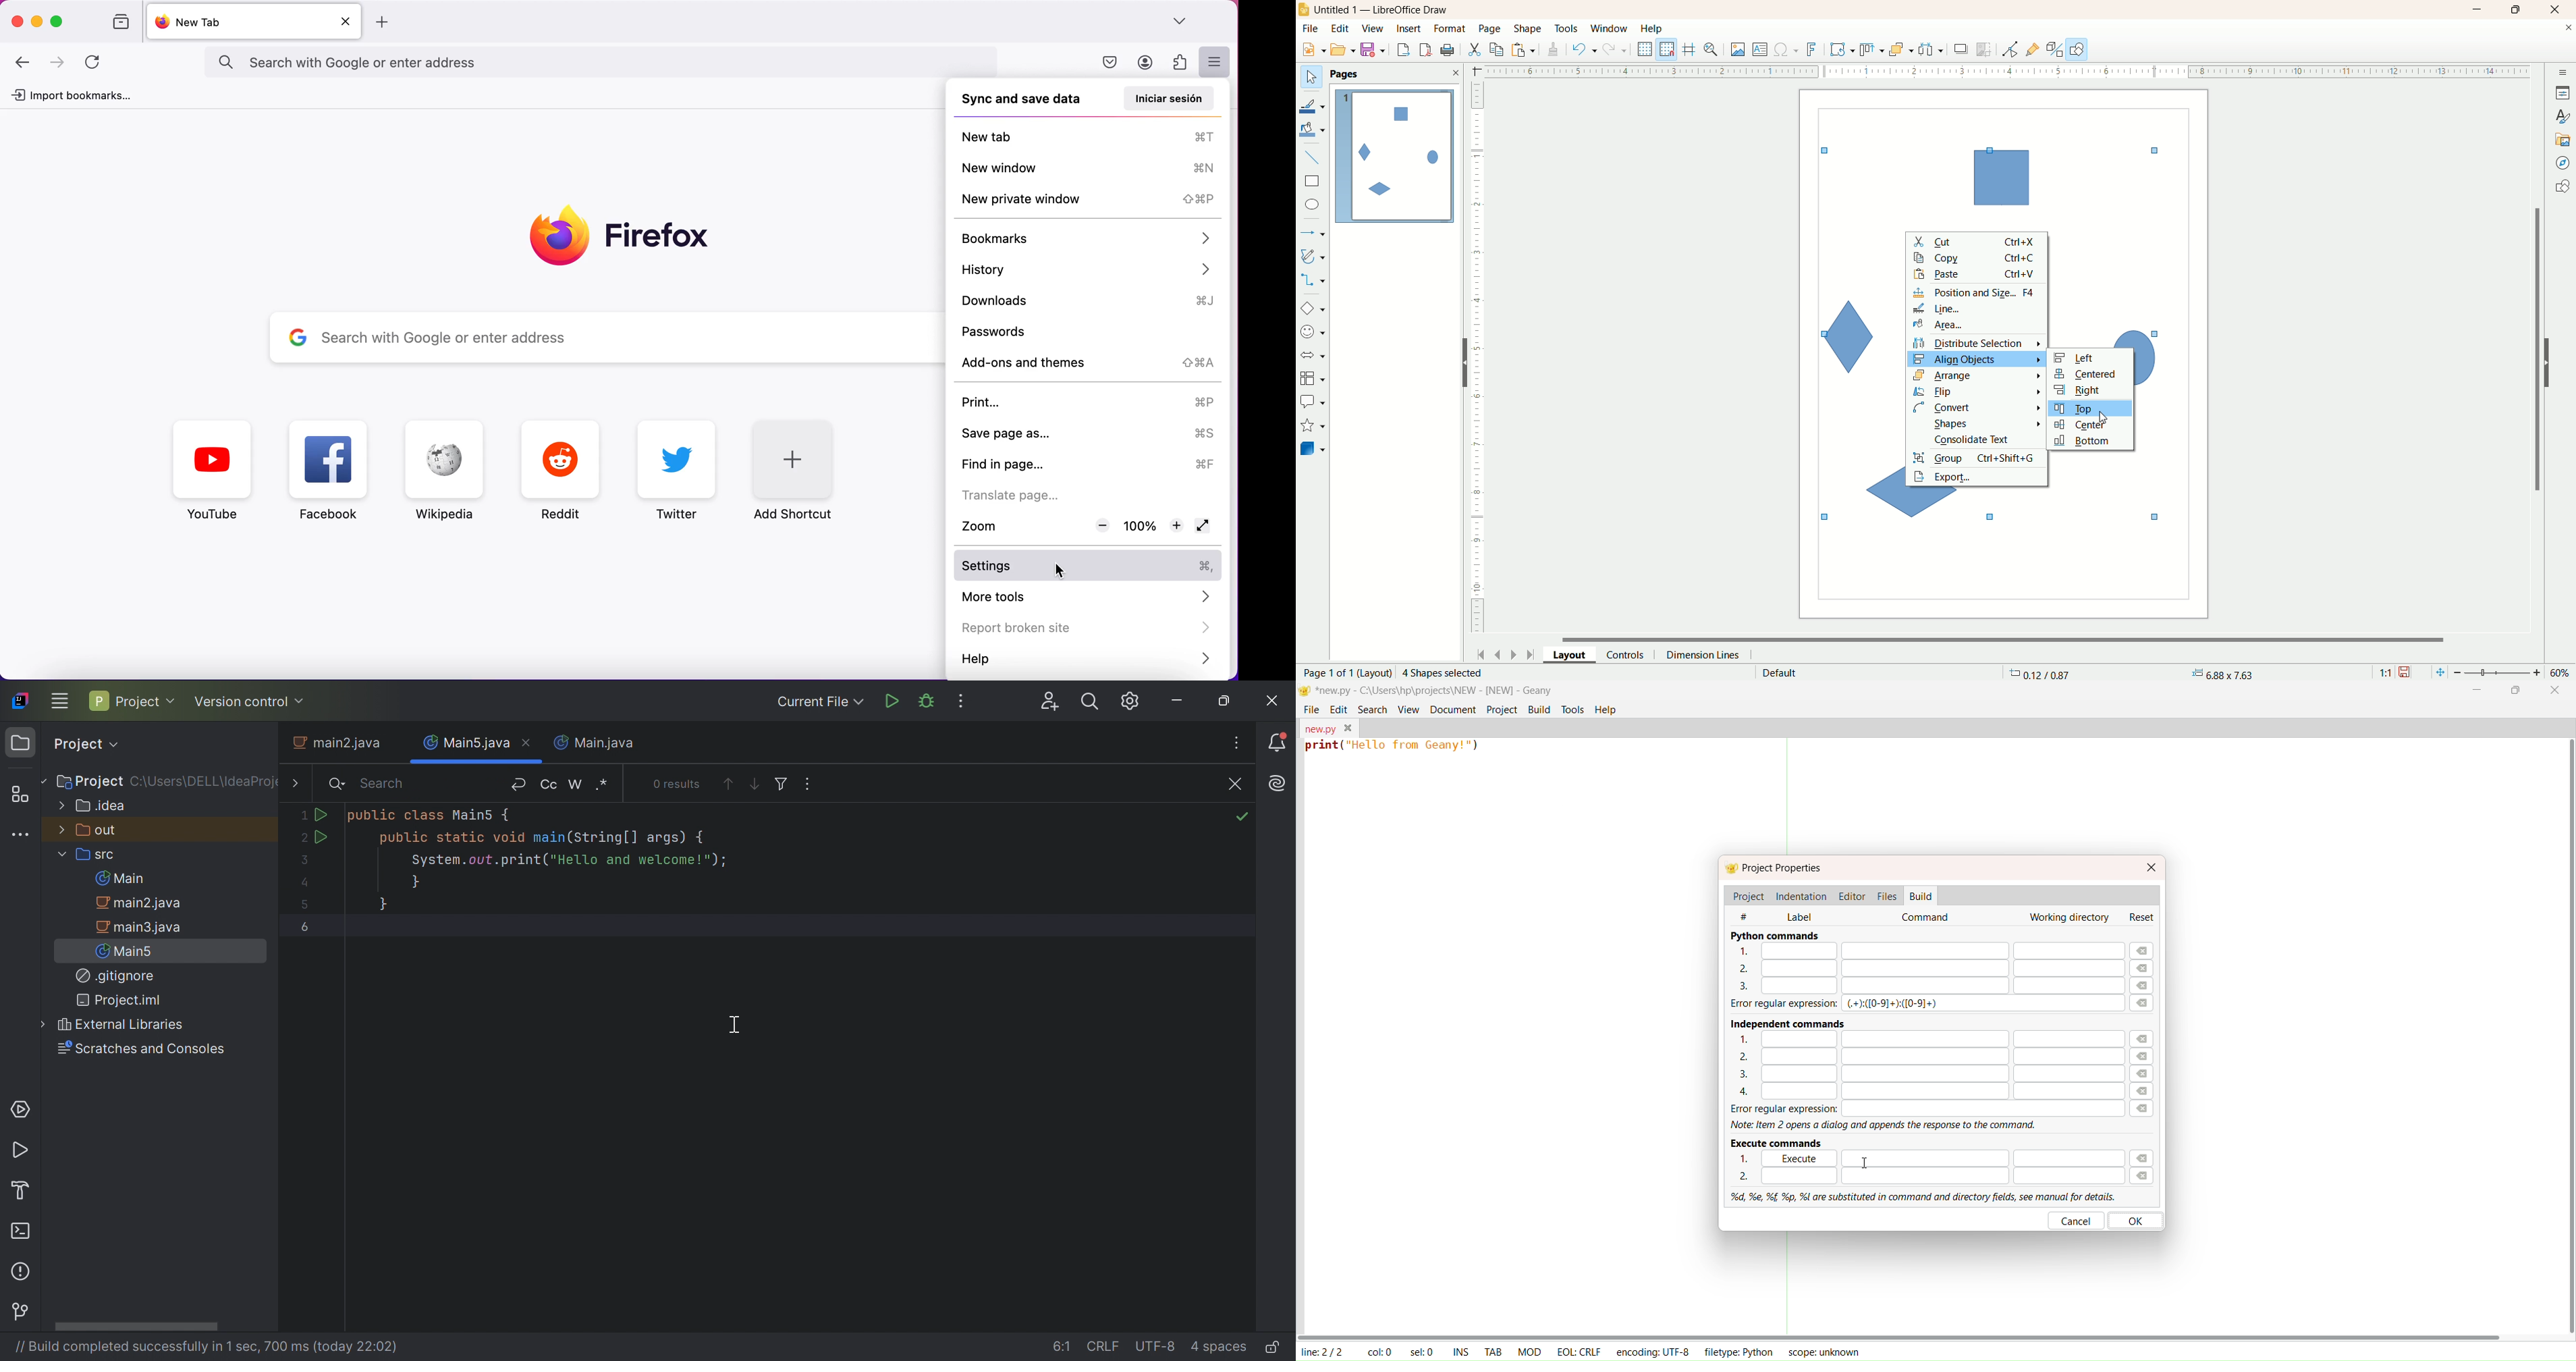 Image resolution: width=2576 pixels, height=1372 pixels. Describe the element at coordinates (1631, 654) in the screenshot. I see `control` at that location.